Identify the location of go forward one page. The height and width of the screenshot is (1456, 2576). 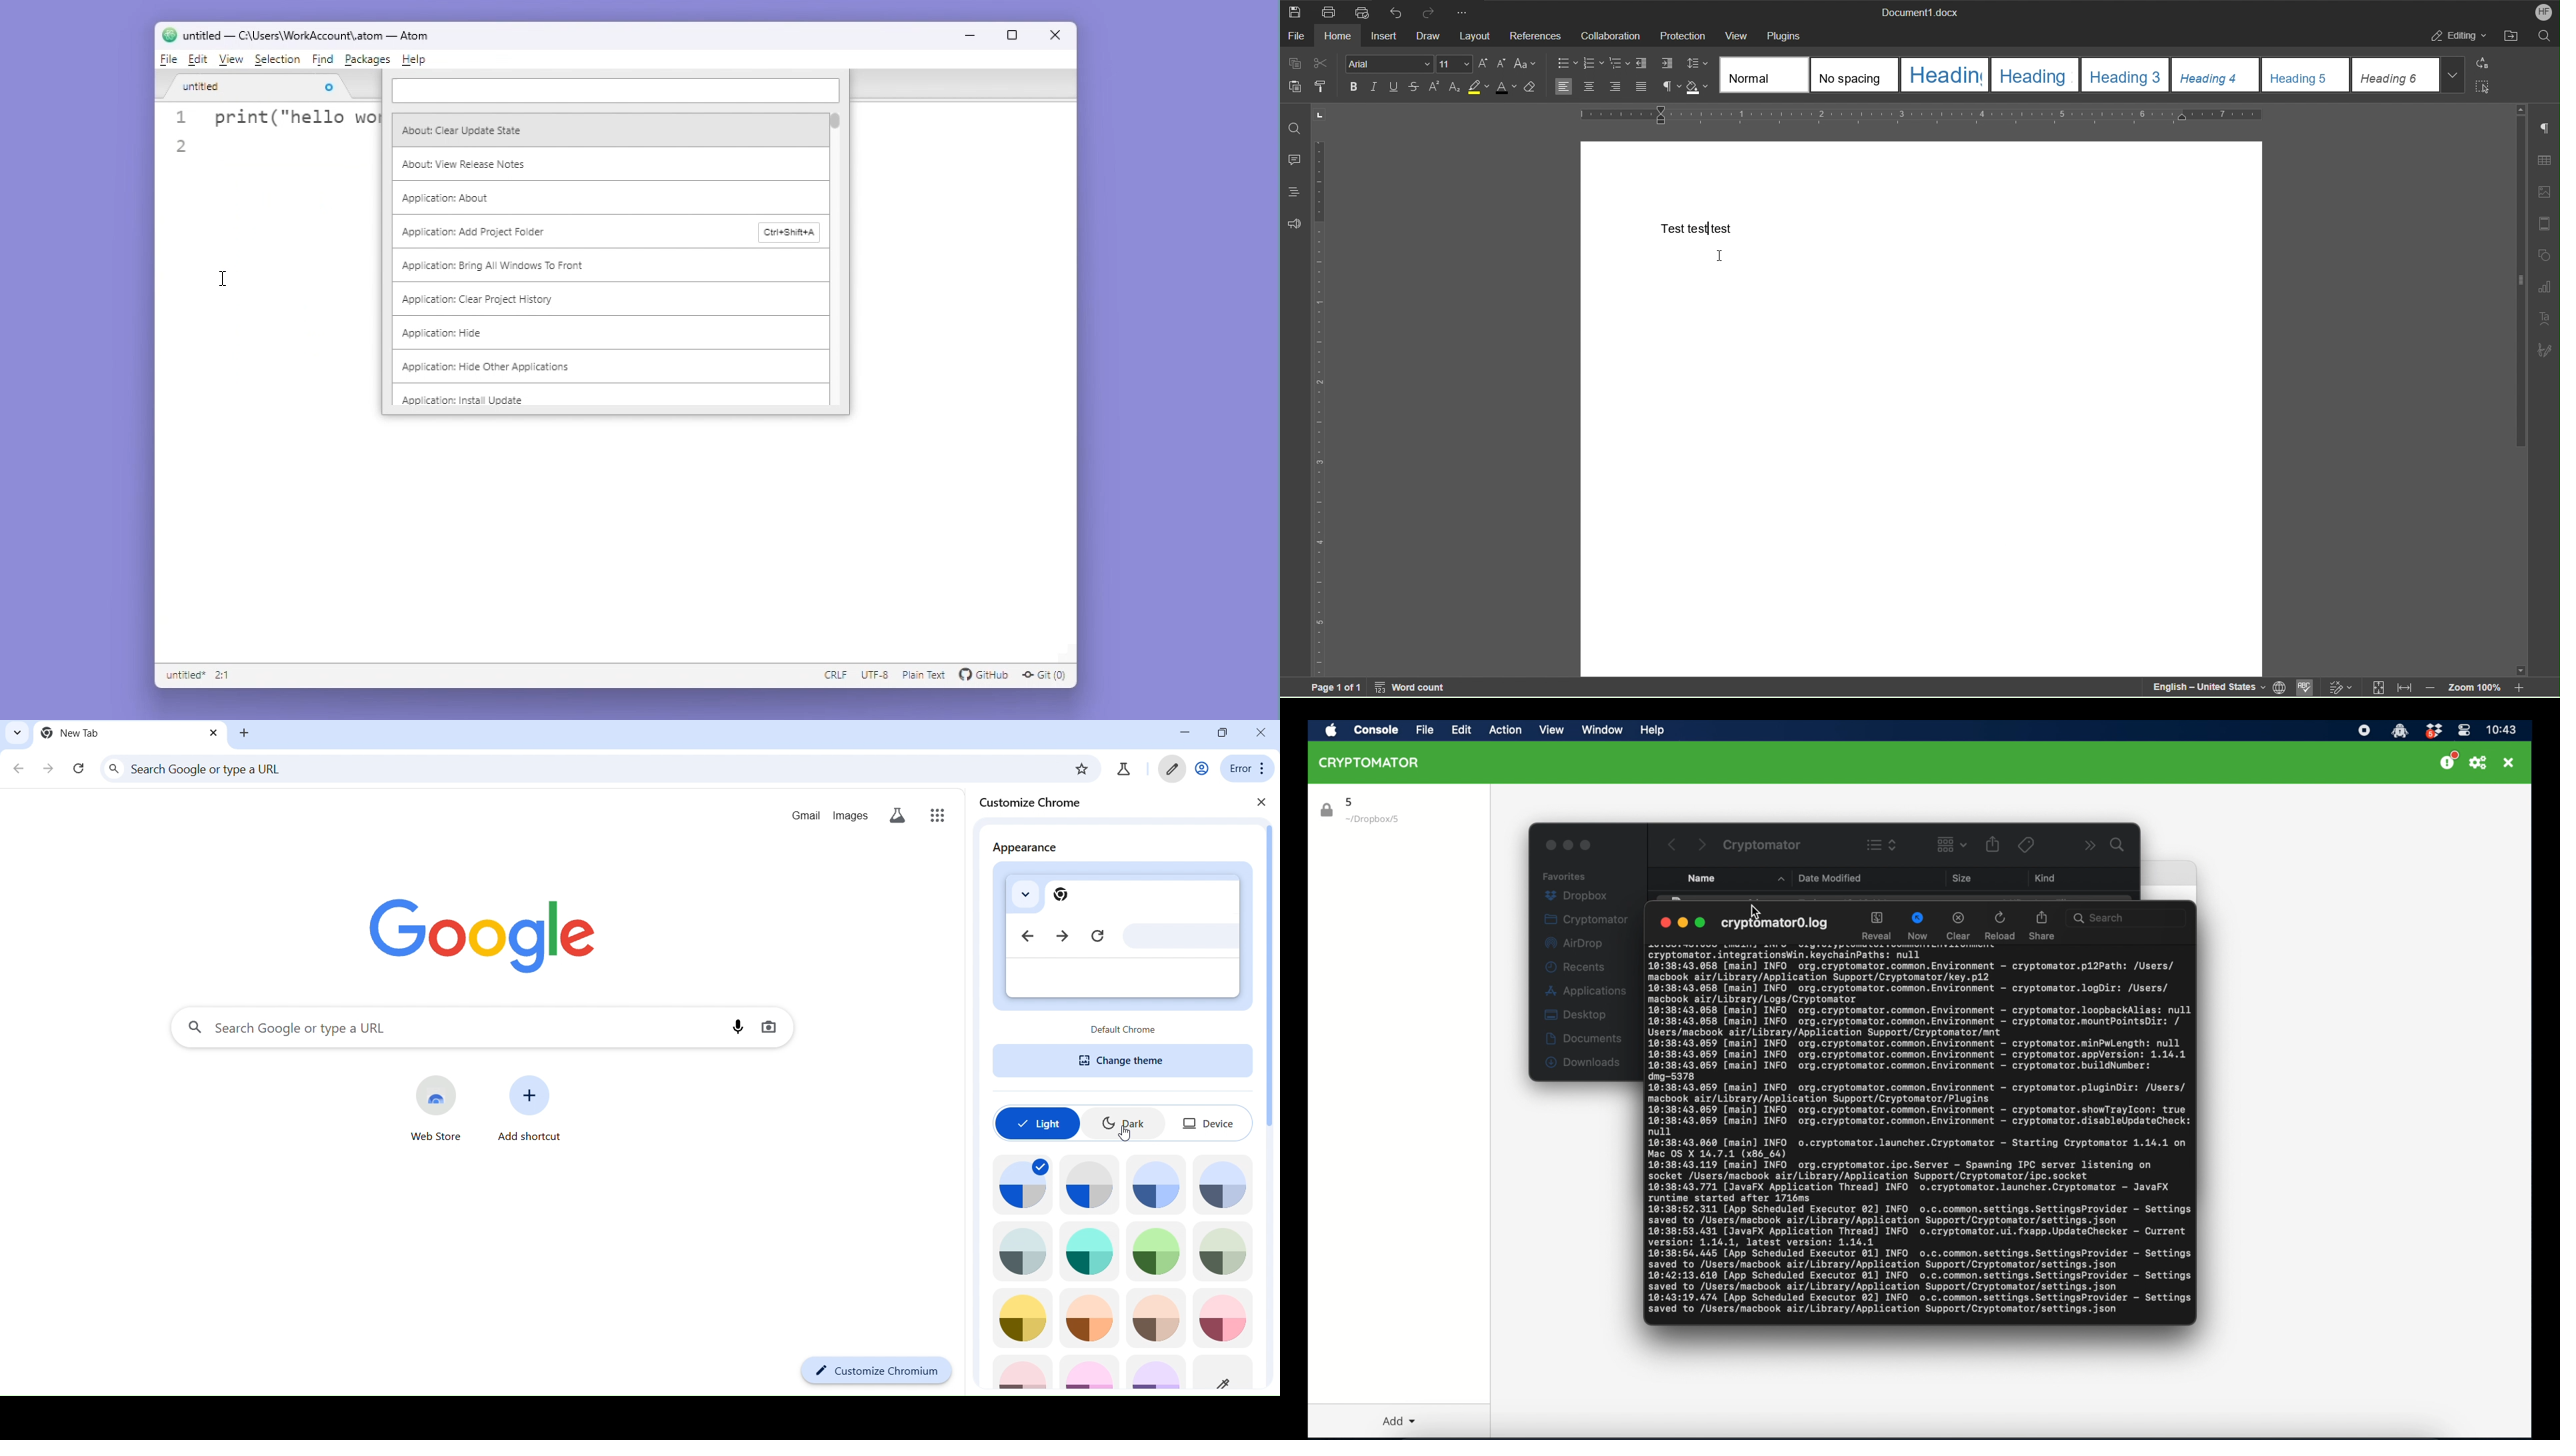
(51, 769).